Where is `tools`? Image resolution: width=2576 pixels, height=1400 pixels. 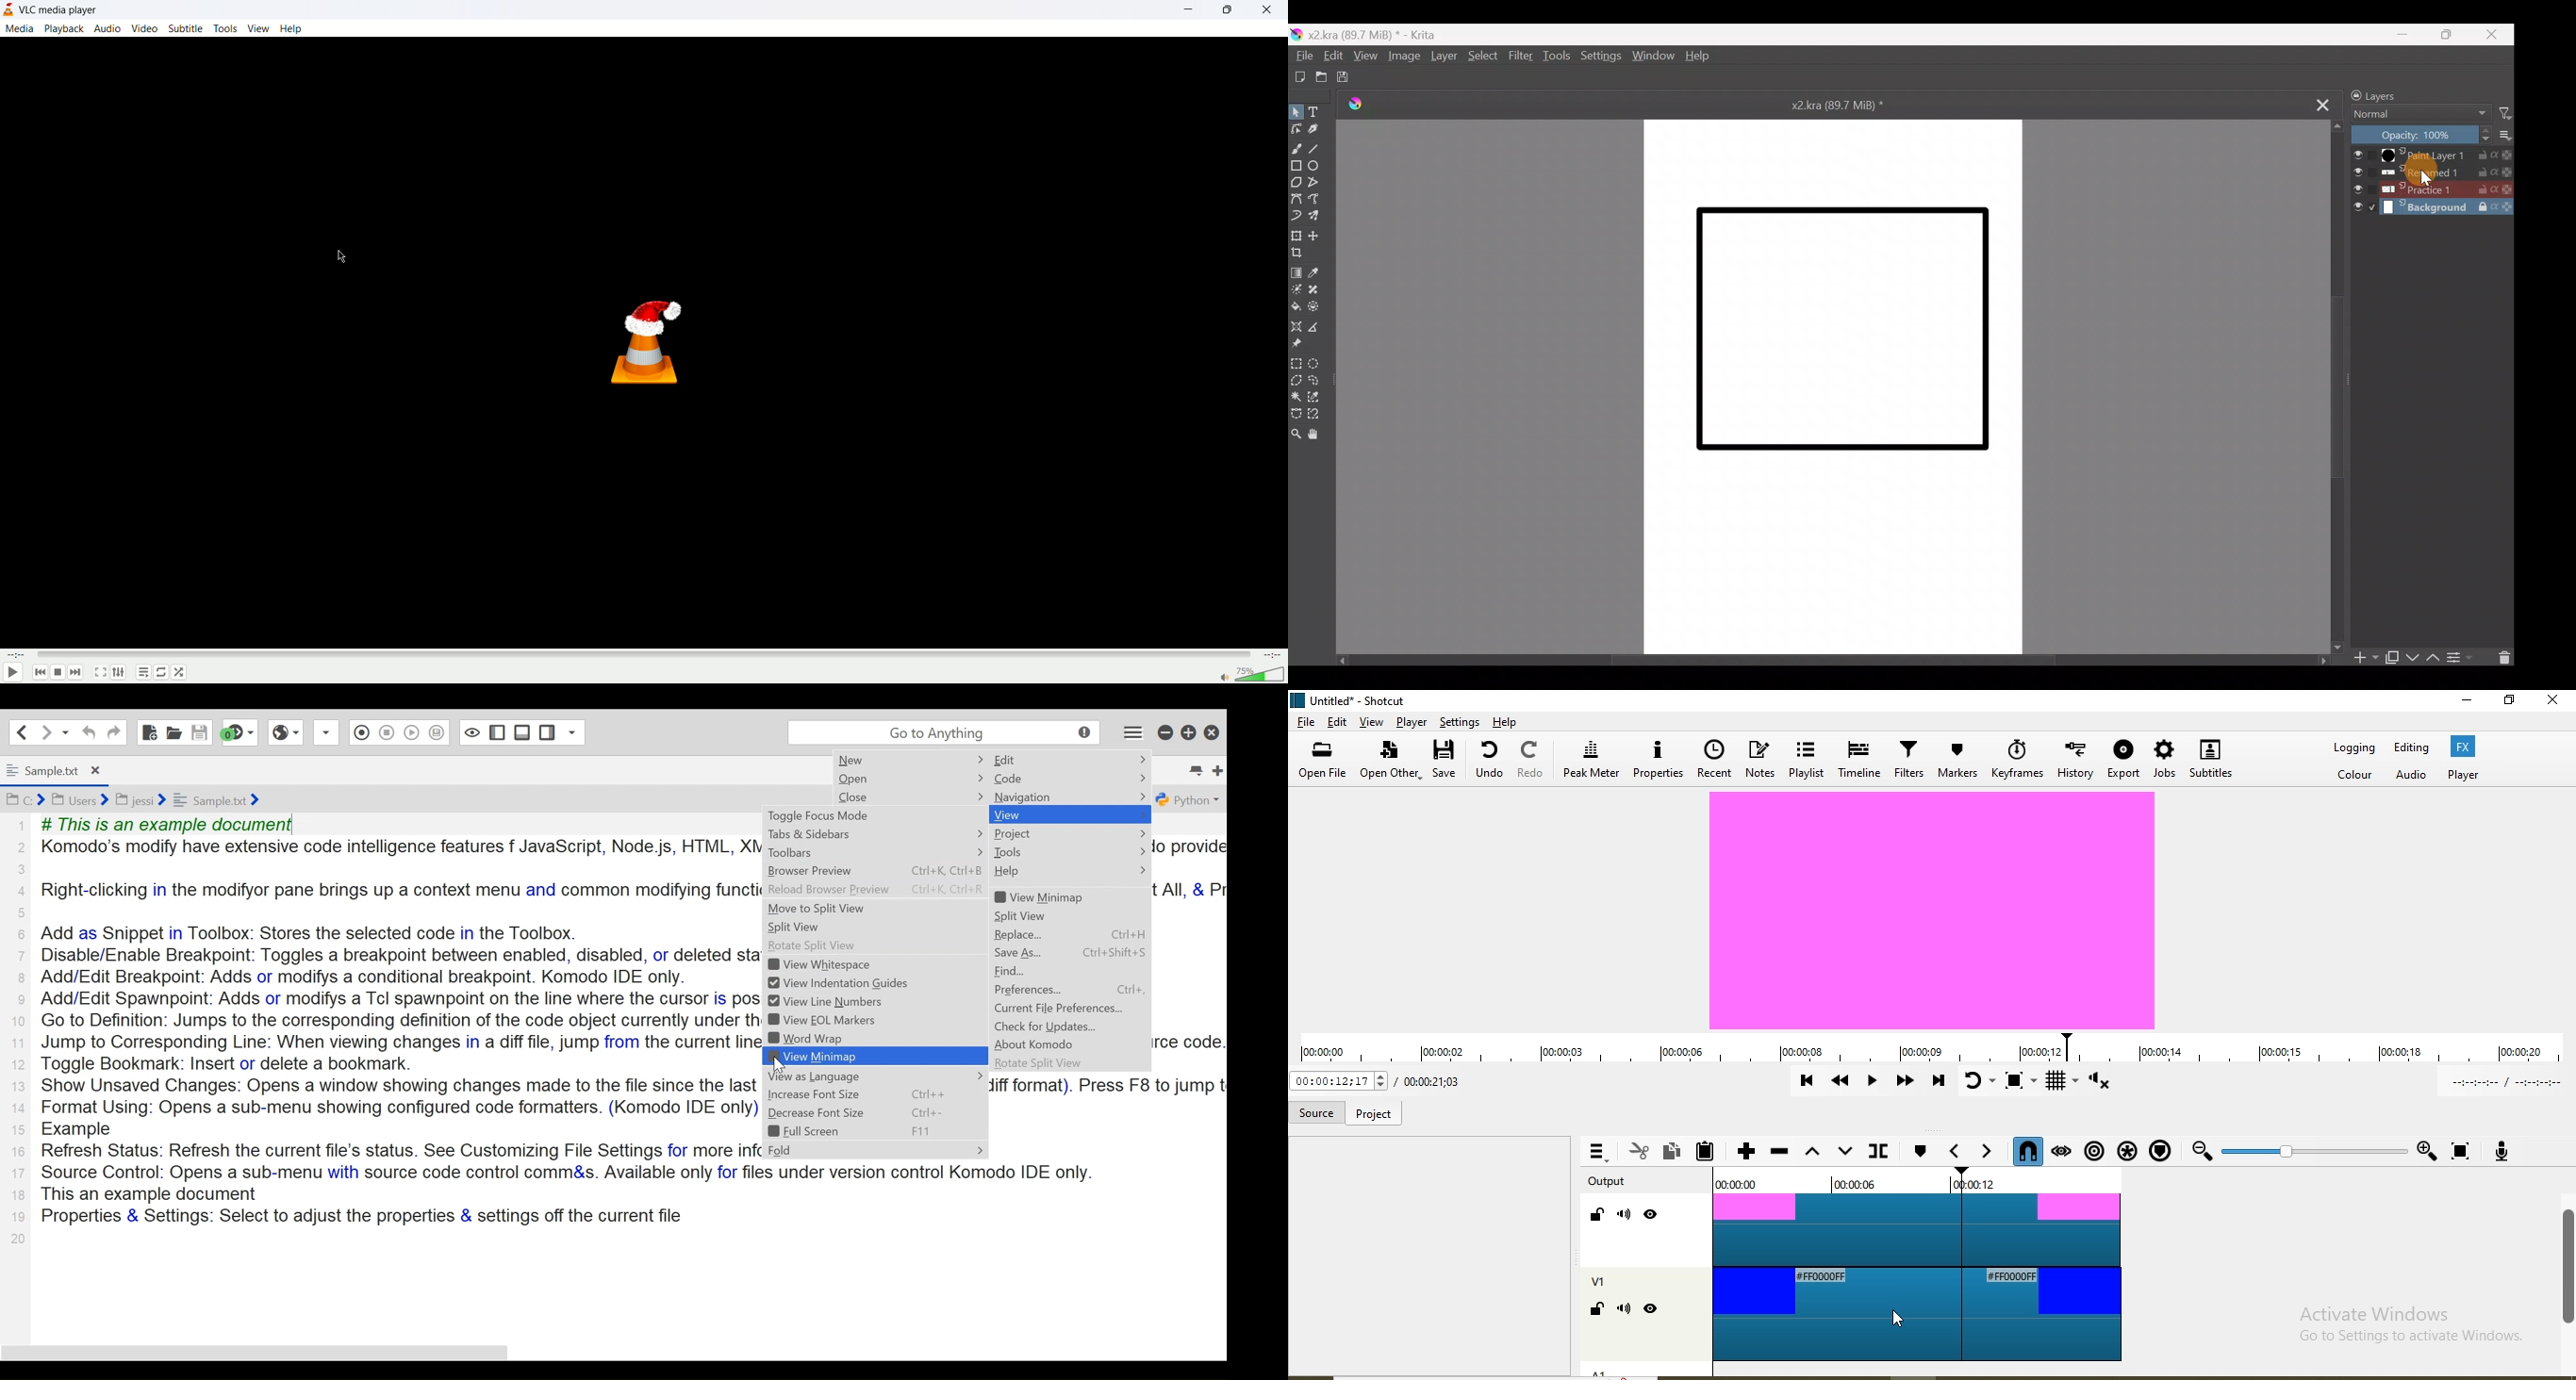 tools is located at coordinates (225, 28).